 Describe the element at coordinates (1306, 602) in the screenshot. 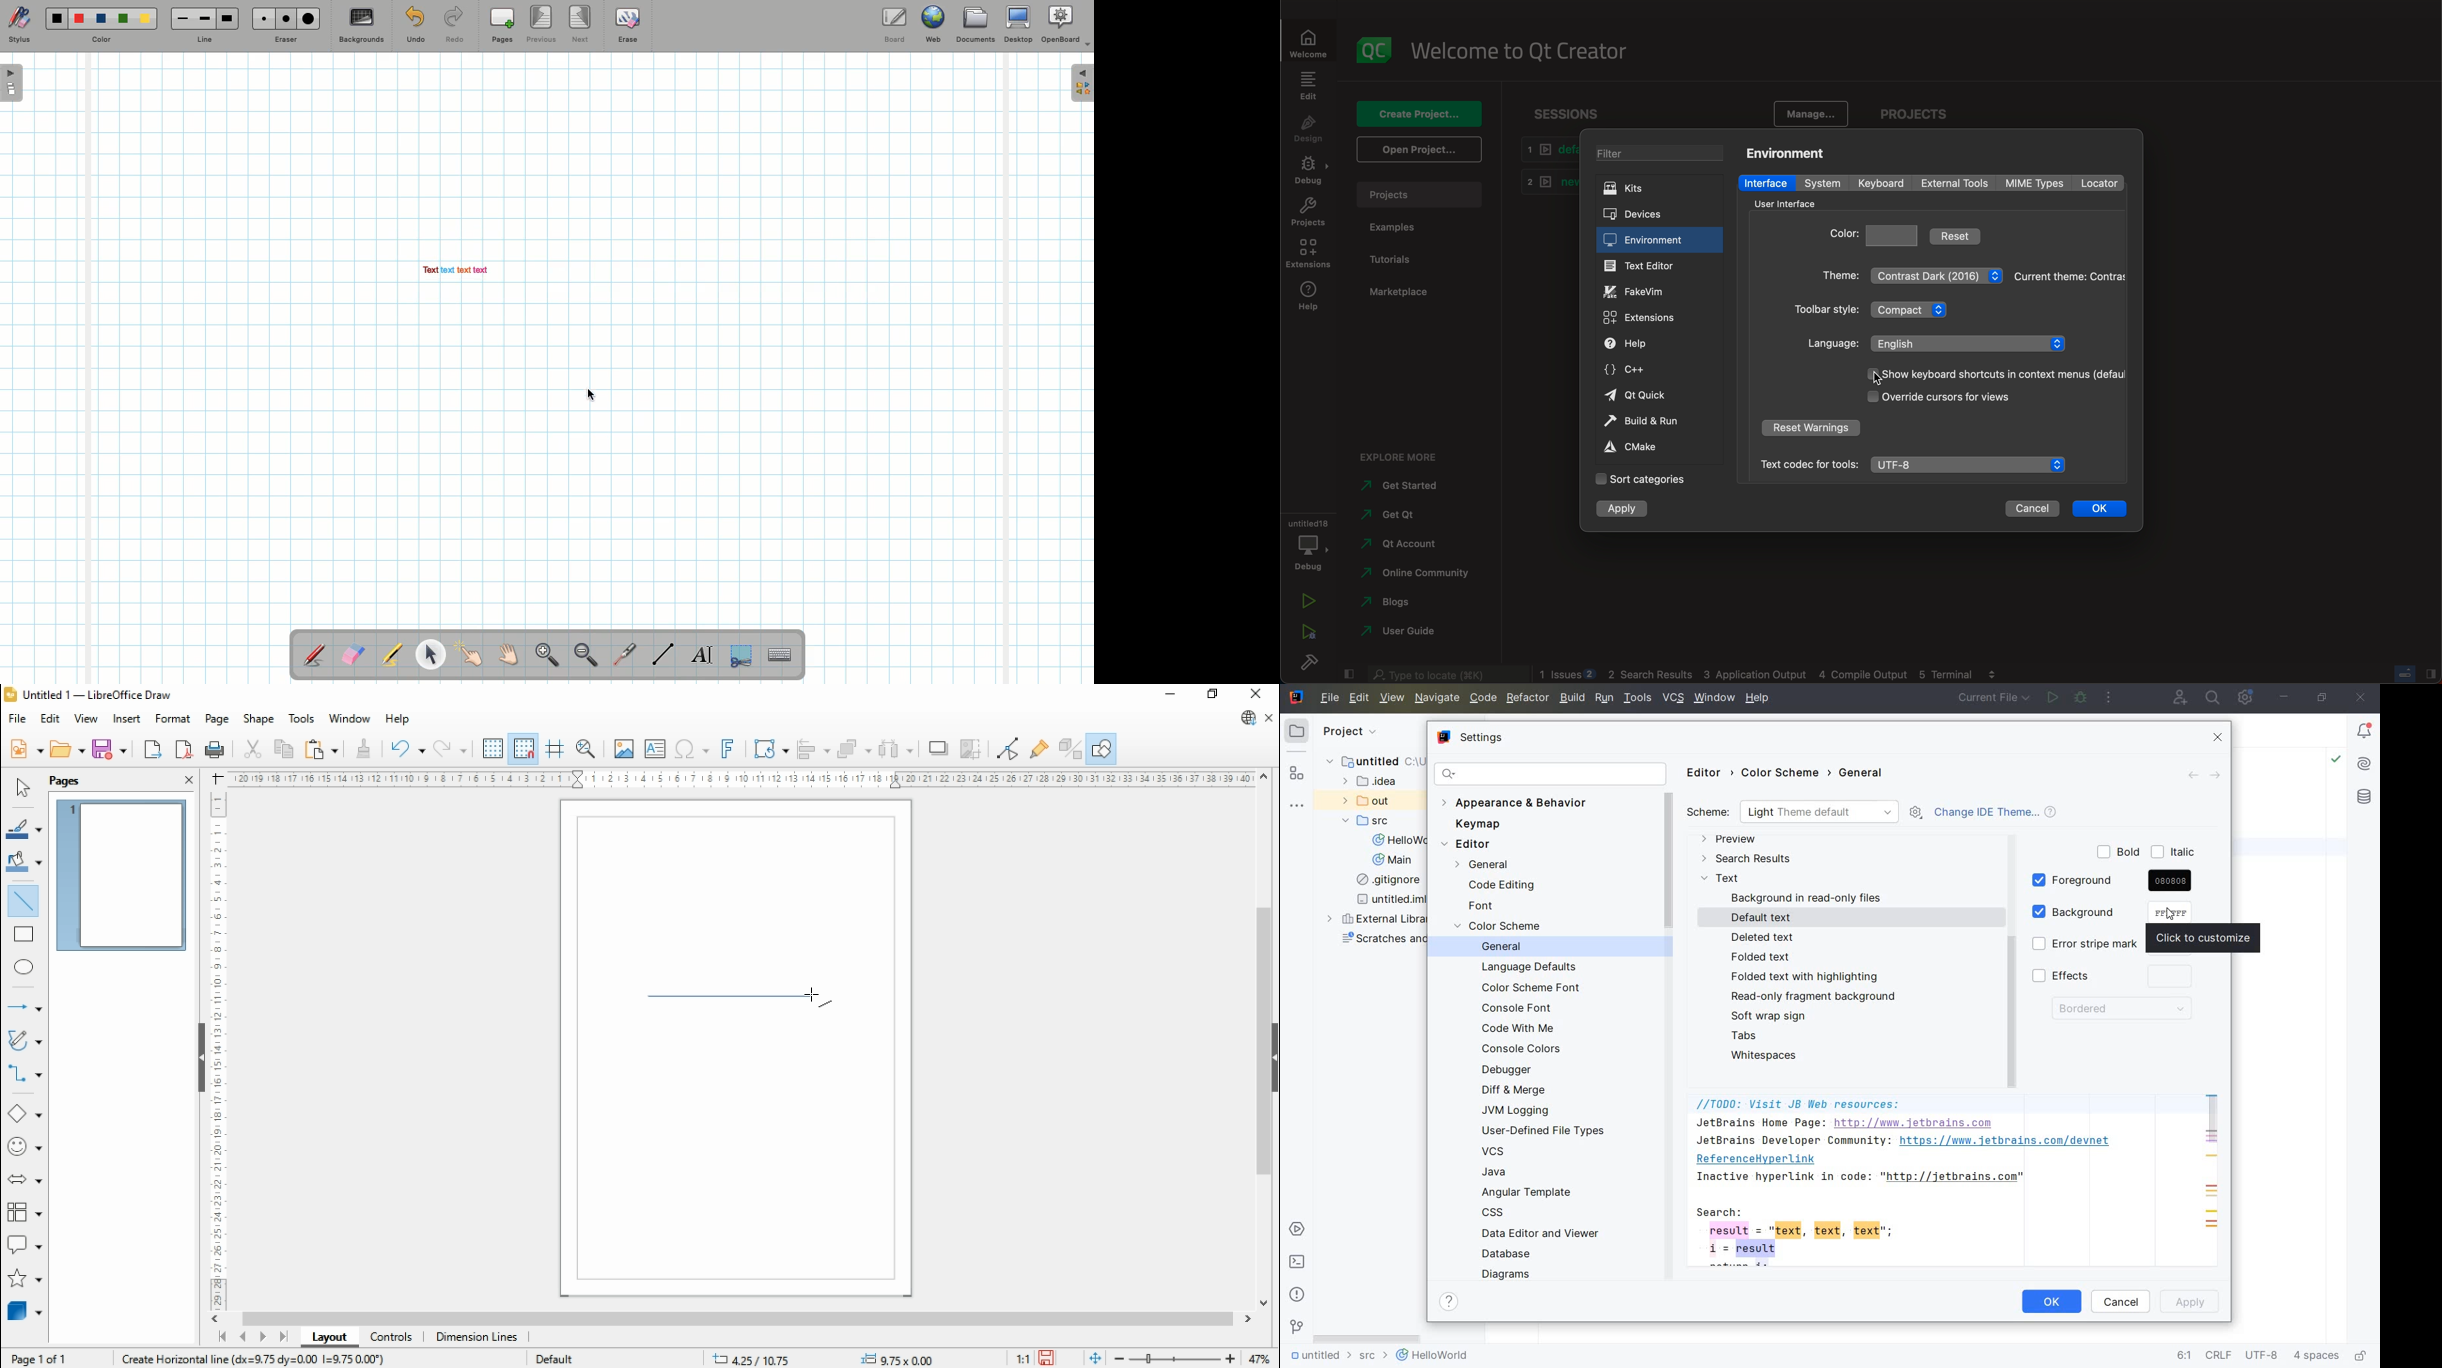

I see `run` at that location.